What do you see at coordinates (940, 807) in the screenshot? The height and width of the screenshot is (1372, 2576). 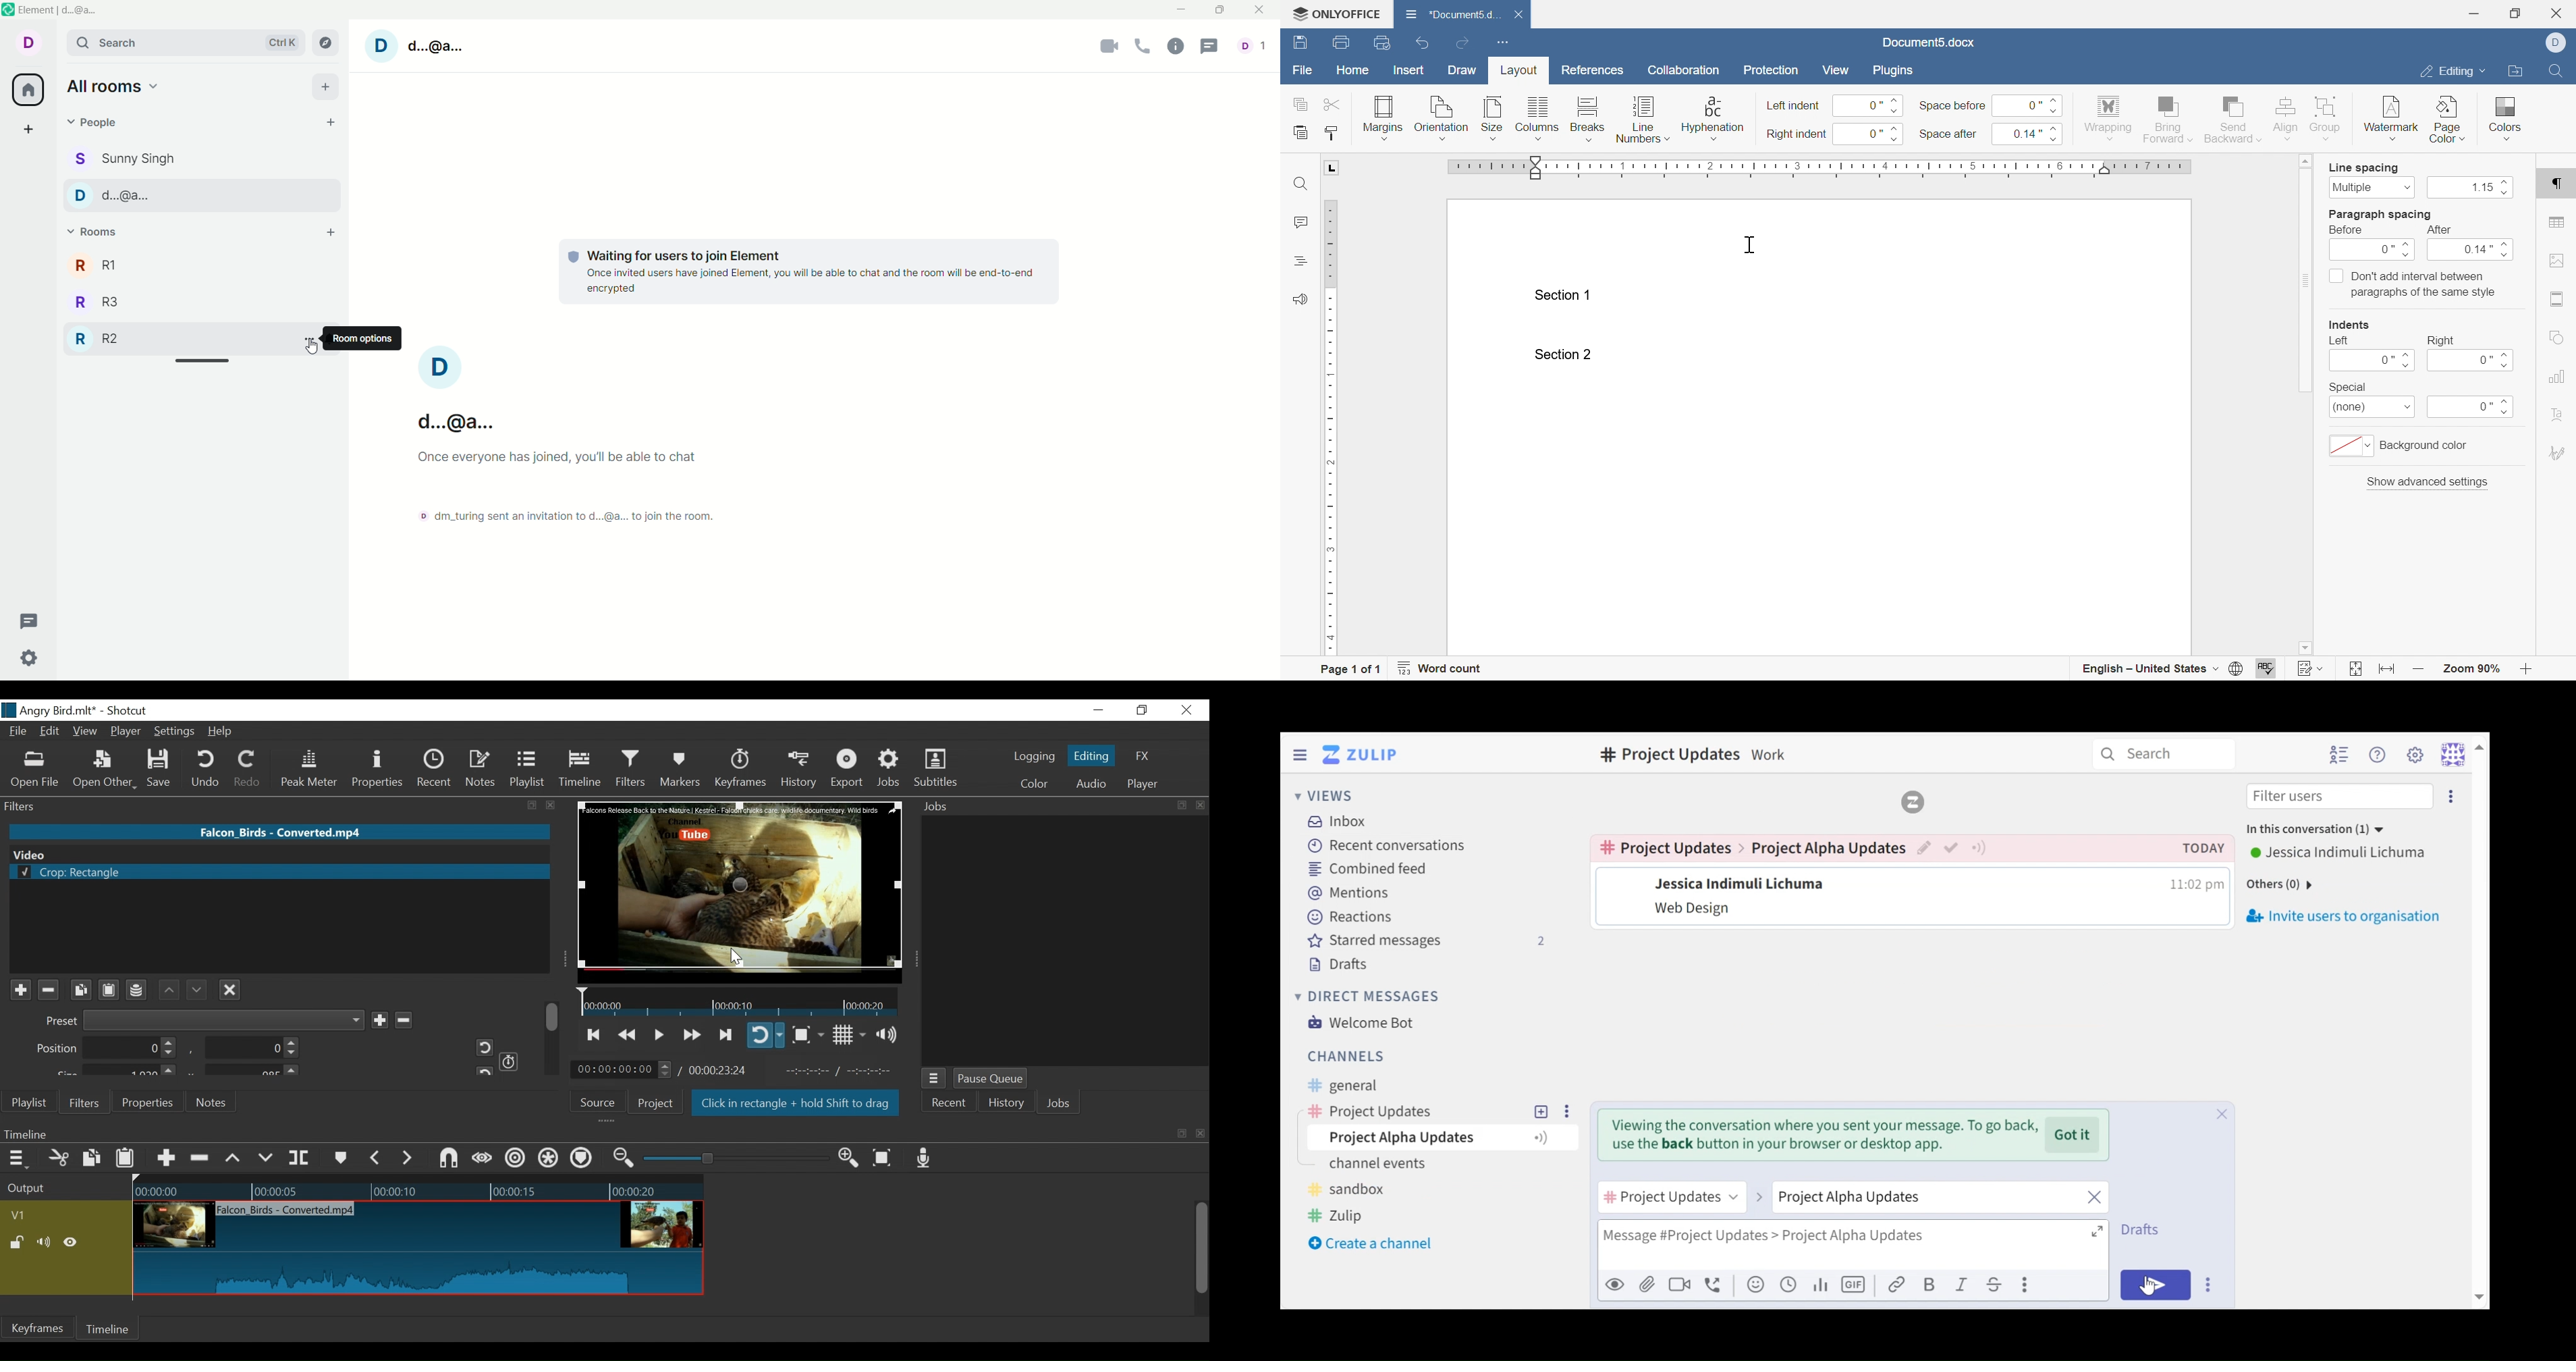 I see `Jobs` at bounding box center [940, 807].